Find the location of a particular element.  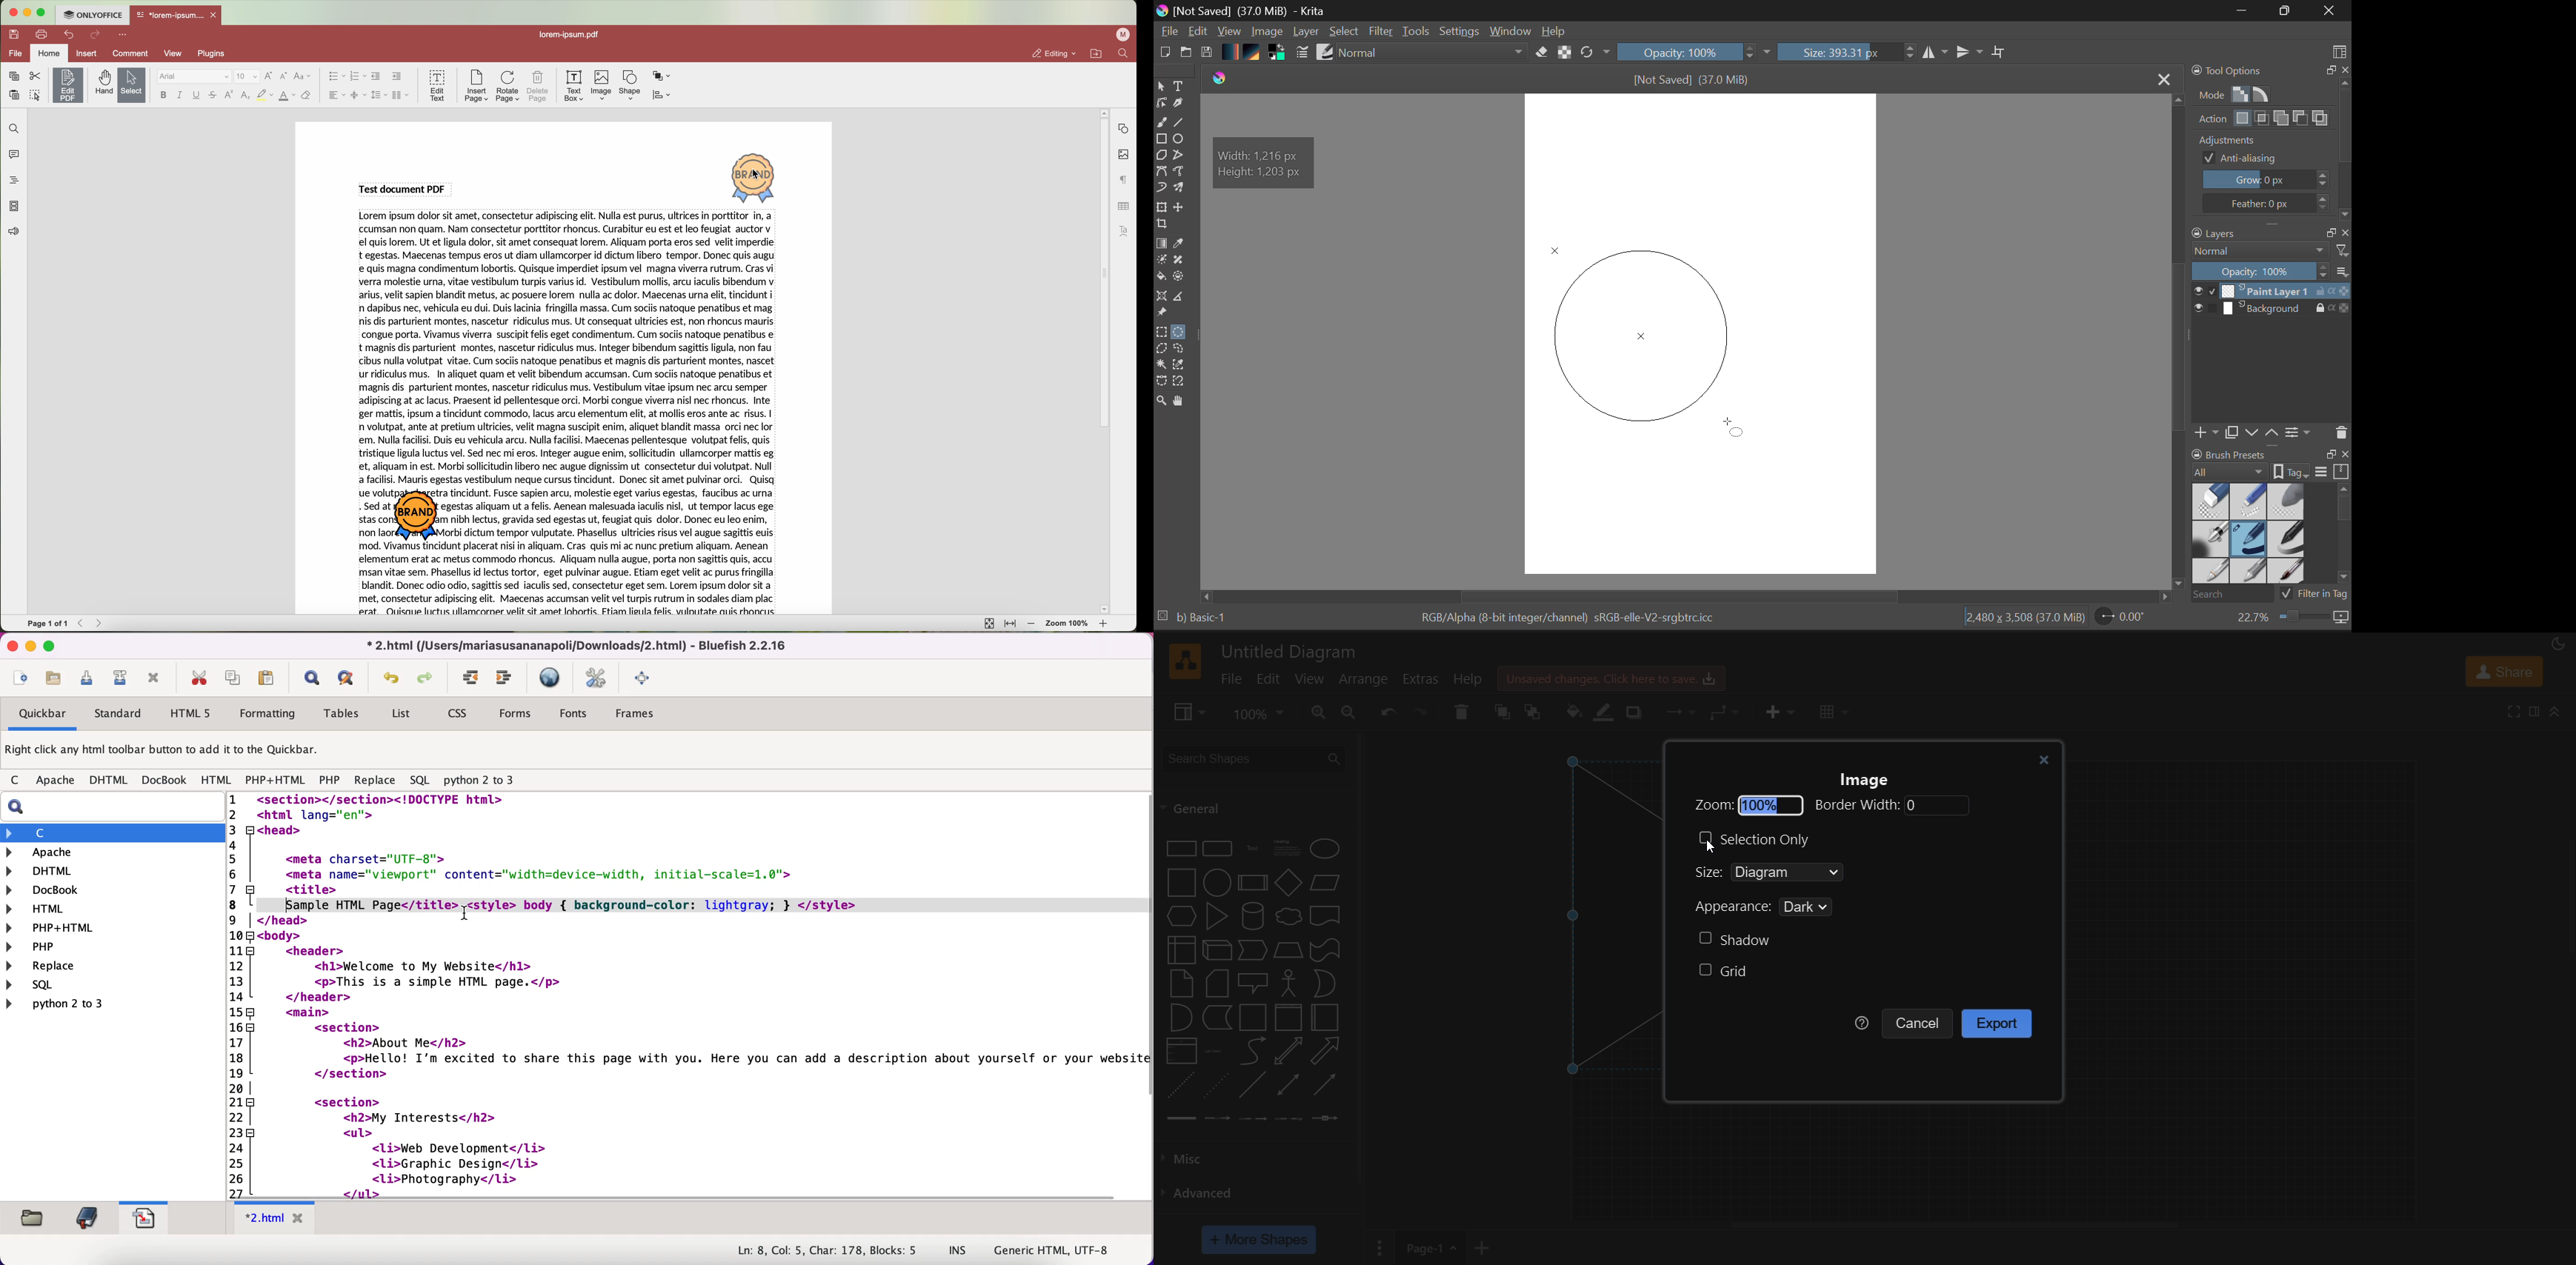

comment is located at coordinates (132, 55).